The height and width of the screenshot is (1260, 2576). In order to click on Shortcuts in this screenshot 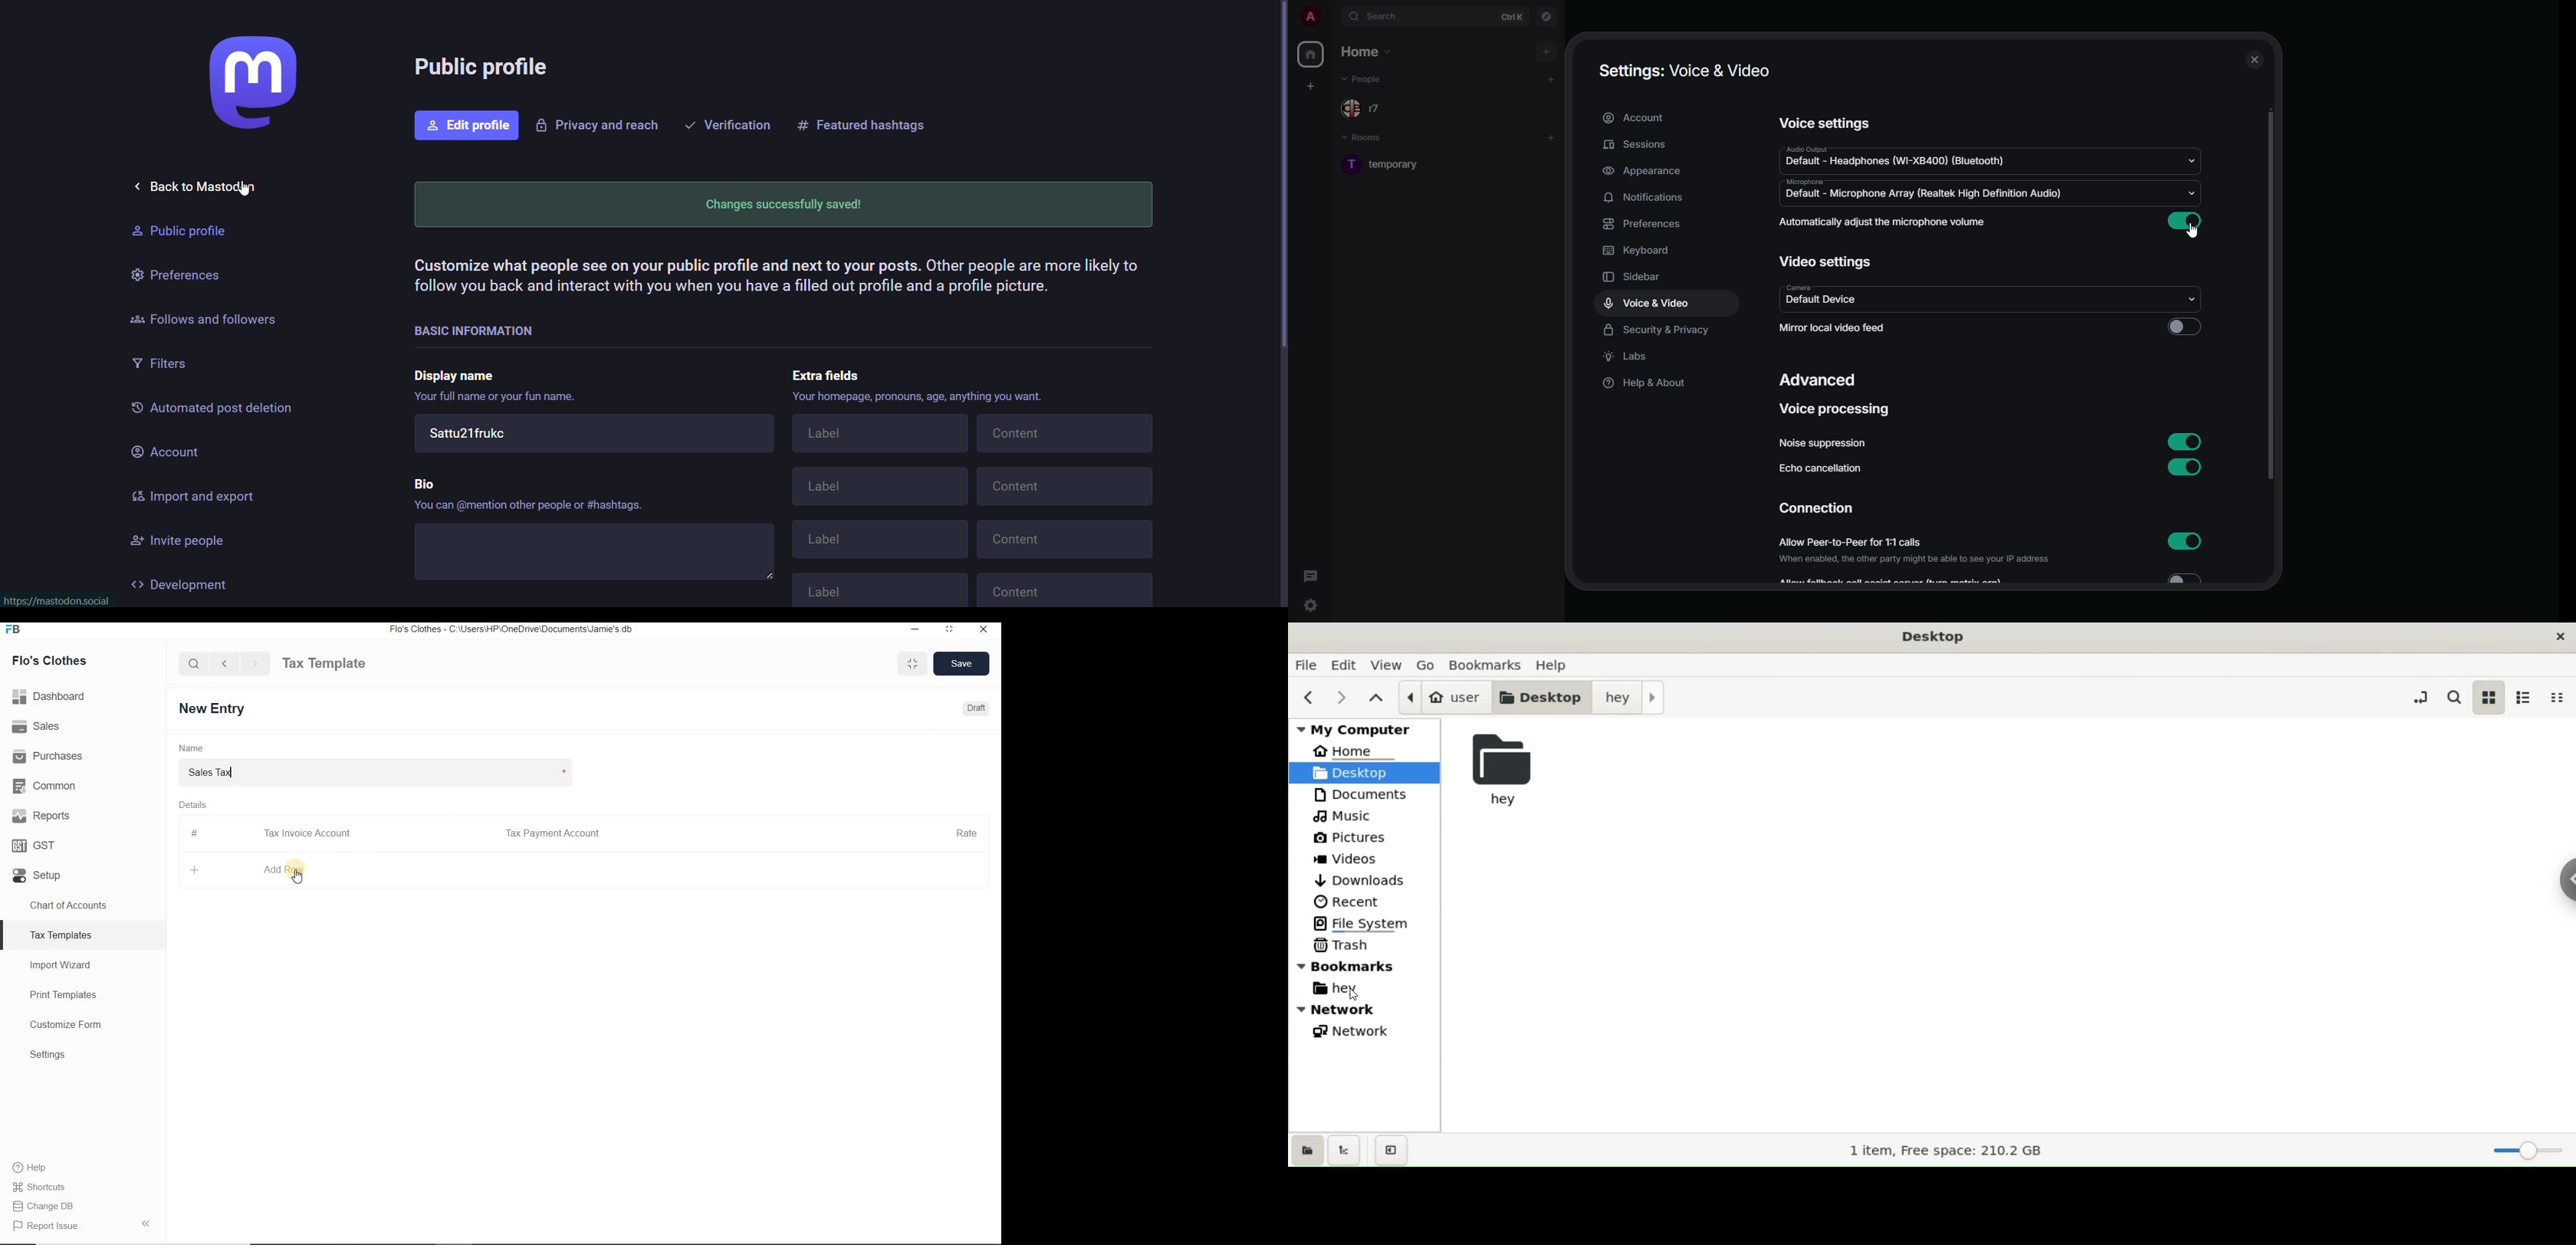, I will do `click(83, 1187)`.